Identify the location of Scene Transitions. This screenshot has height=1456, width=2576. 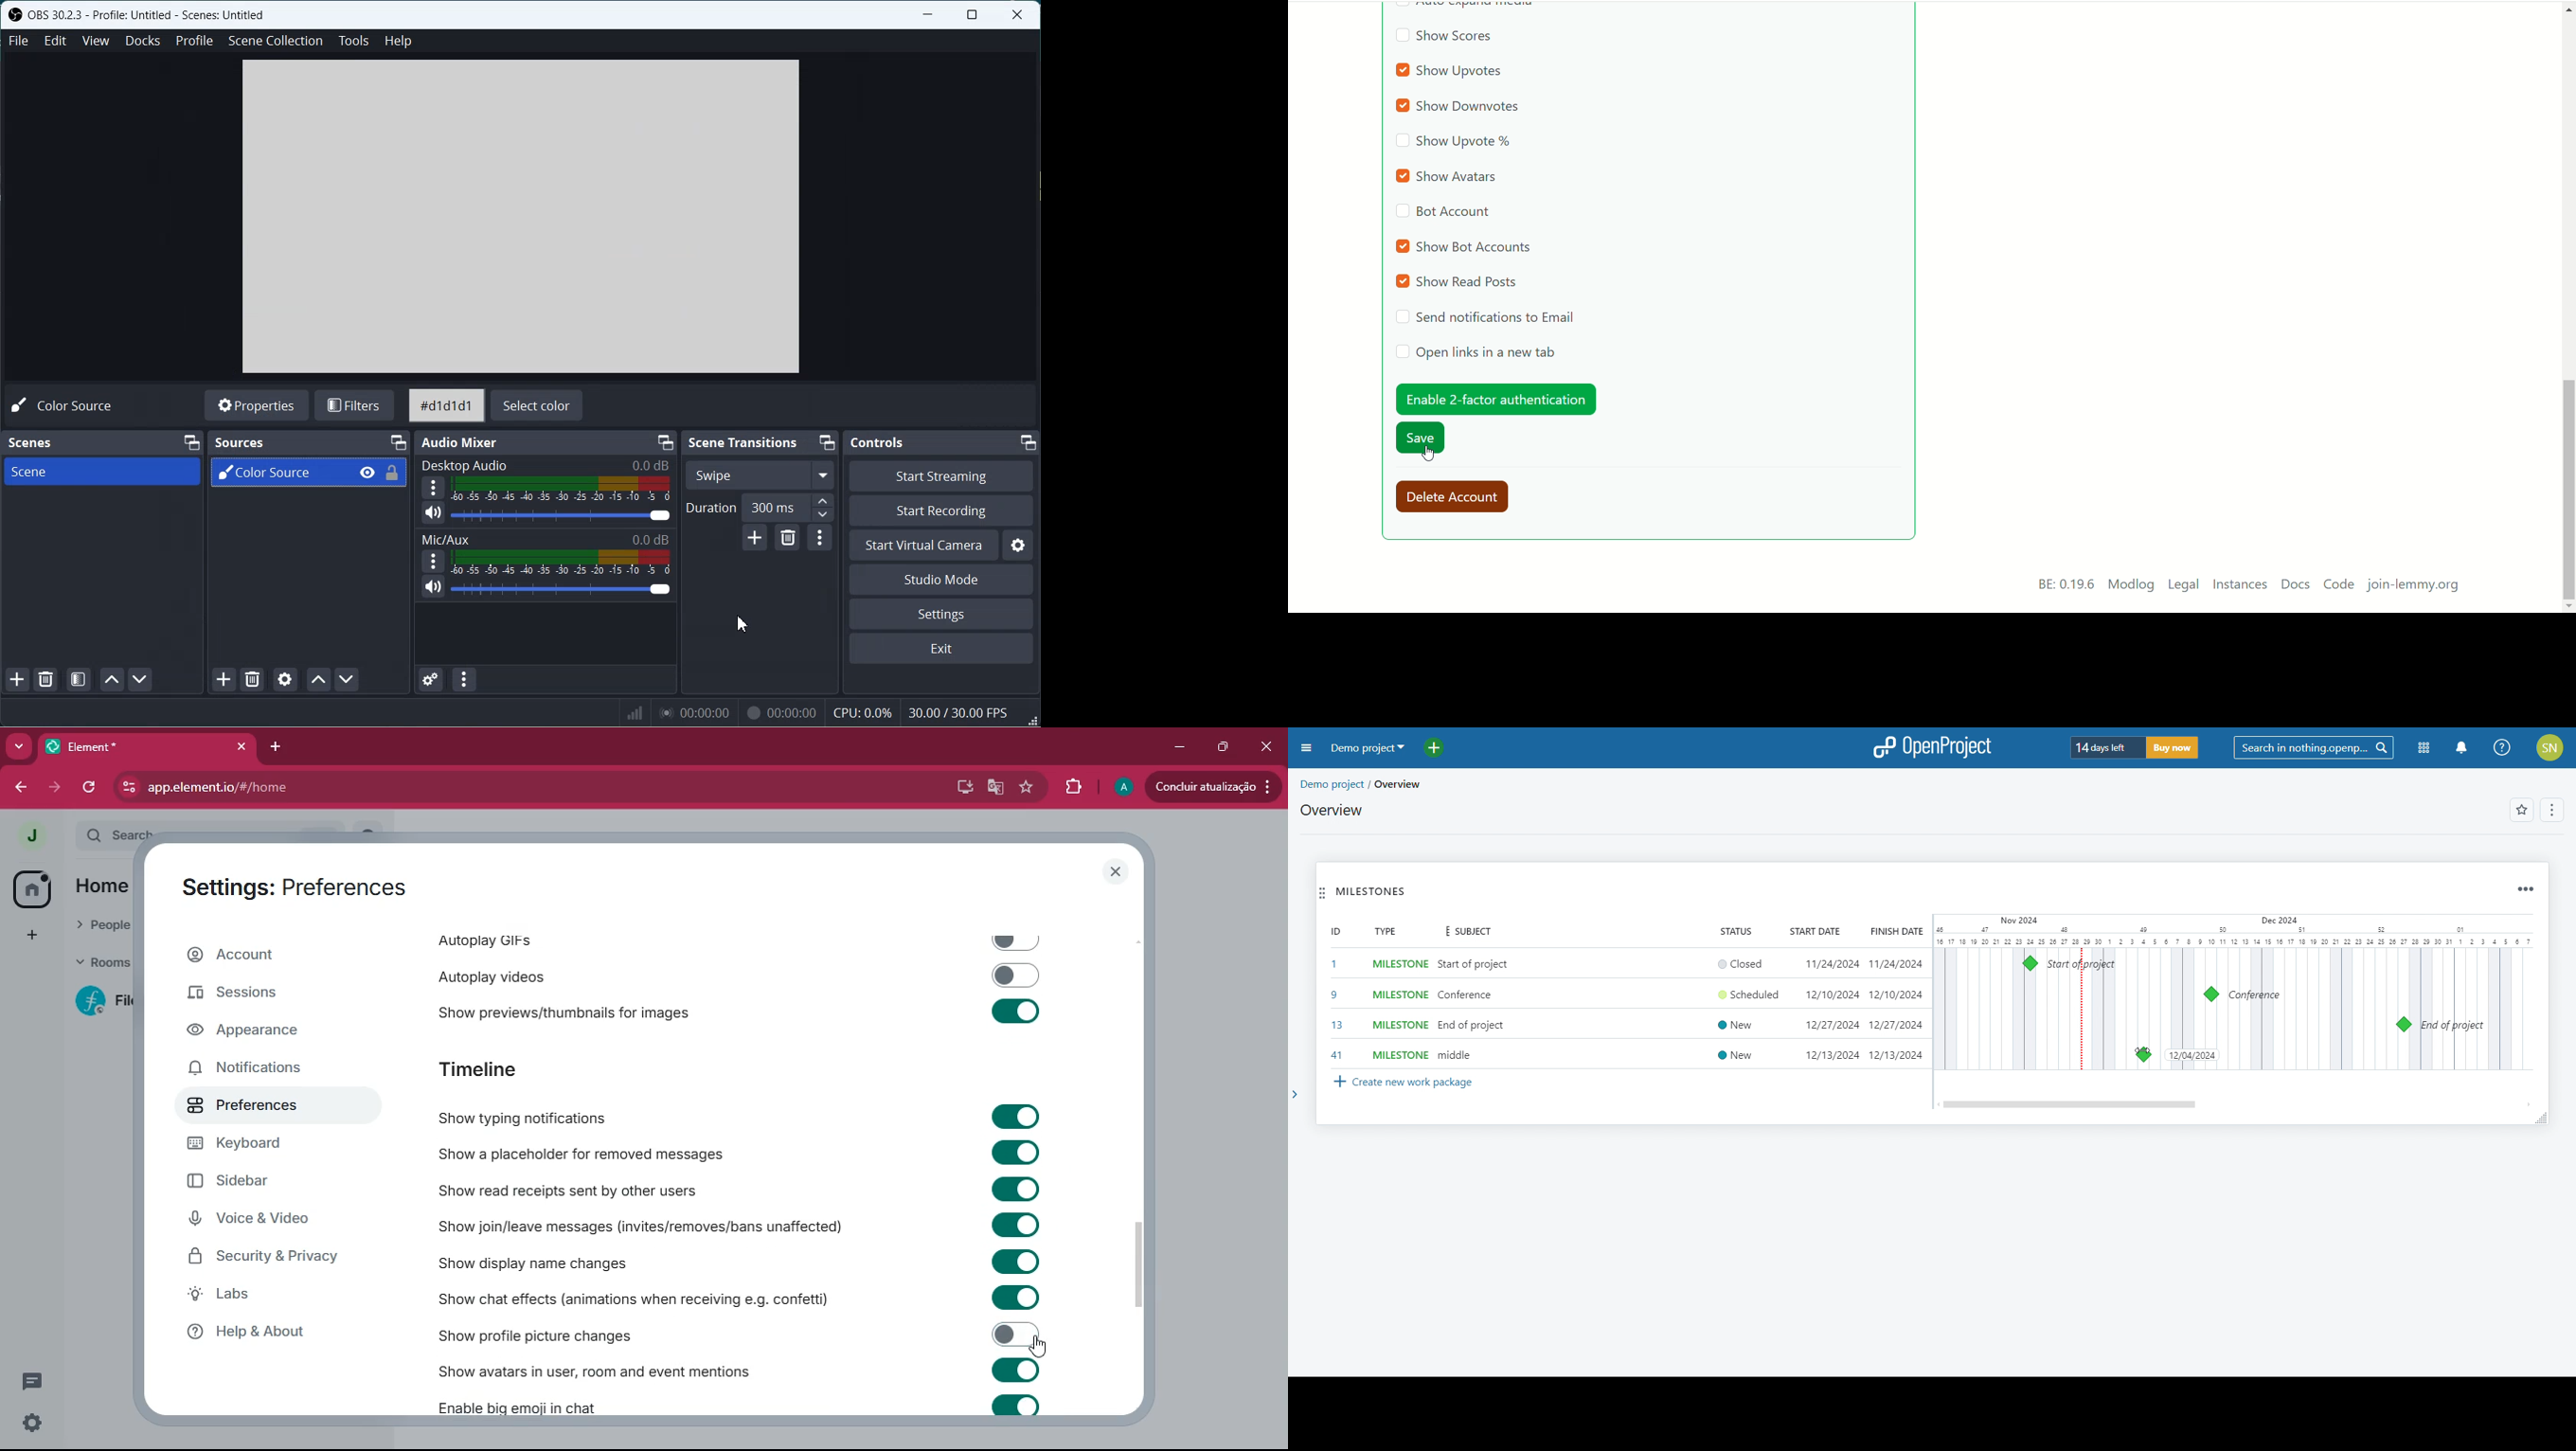
(746, 443).